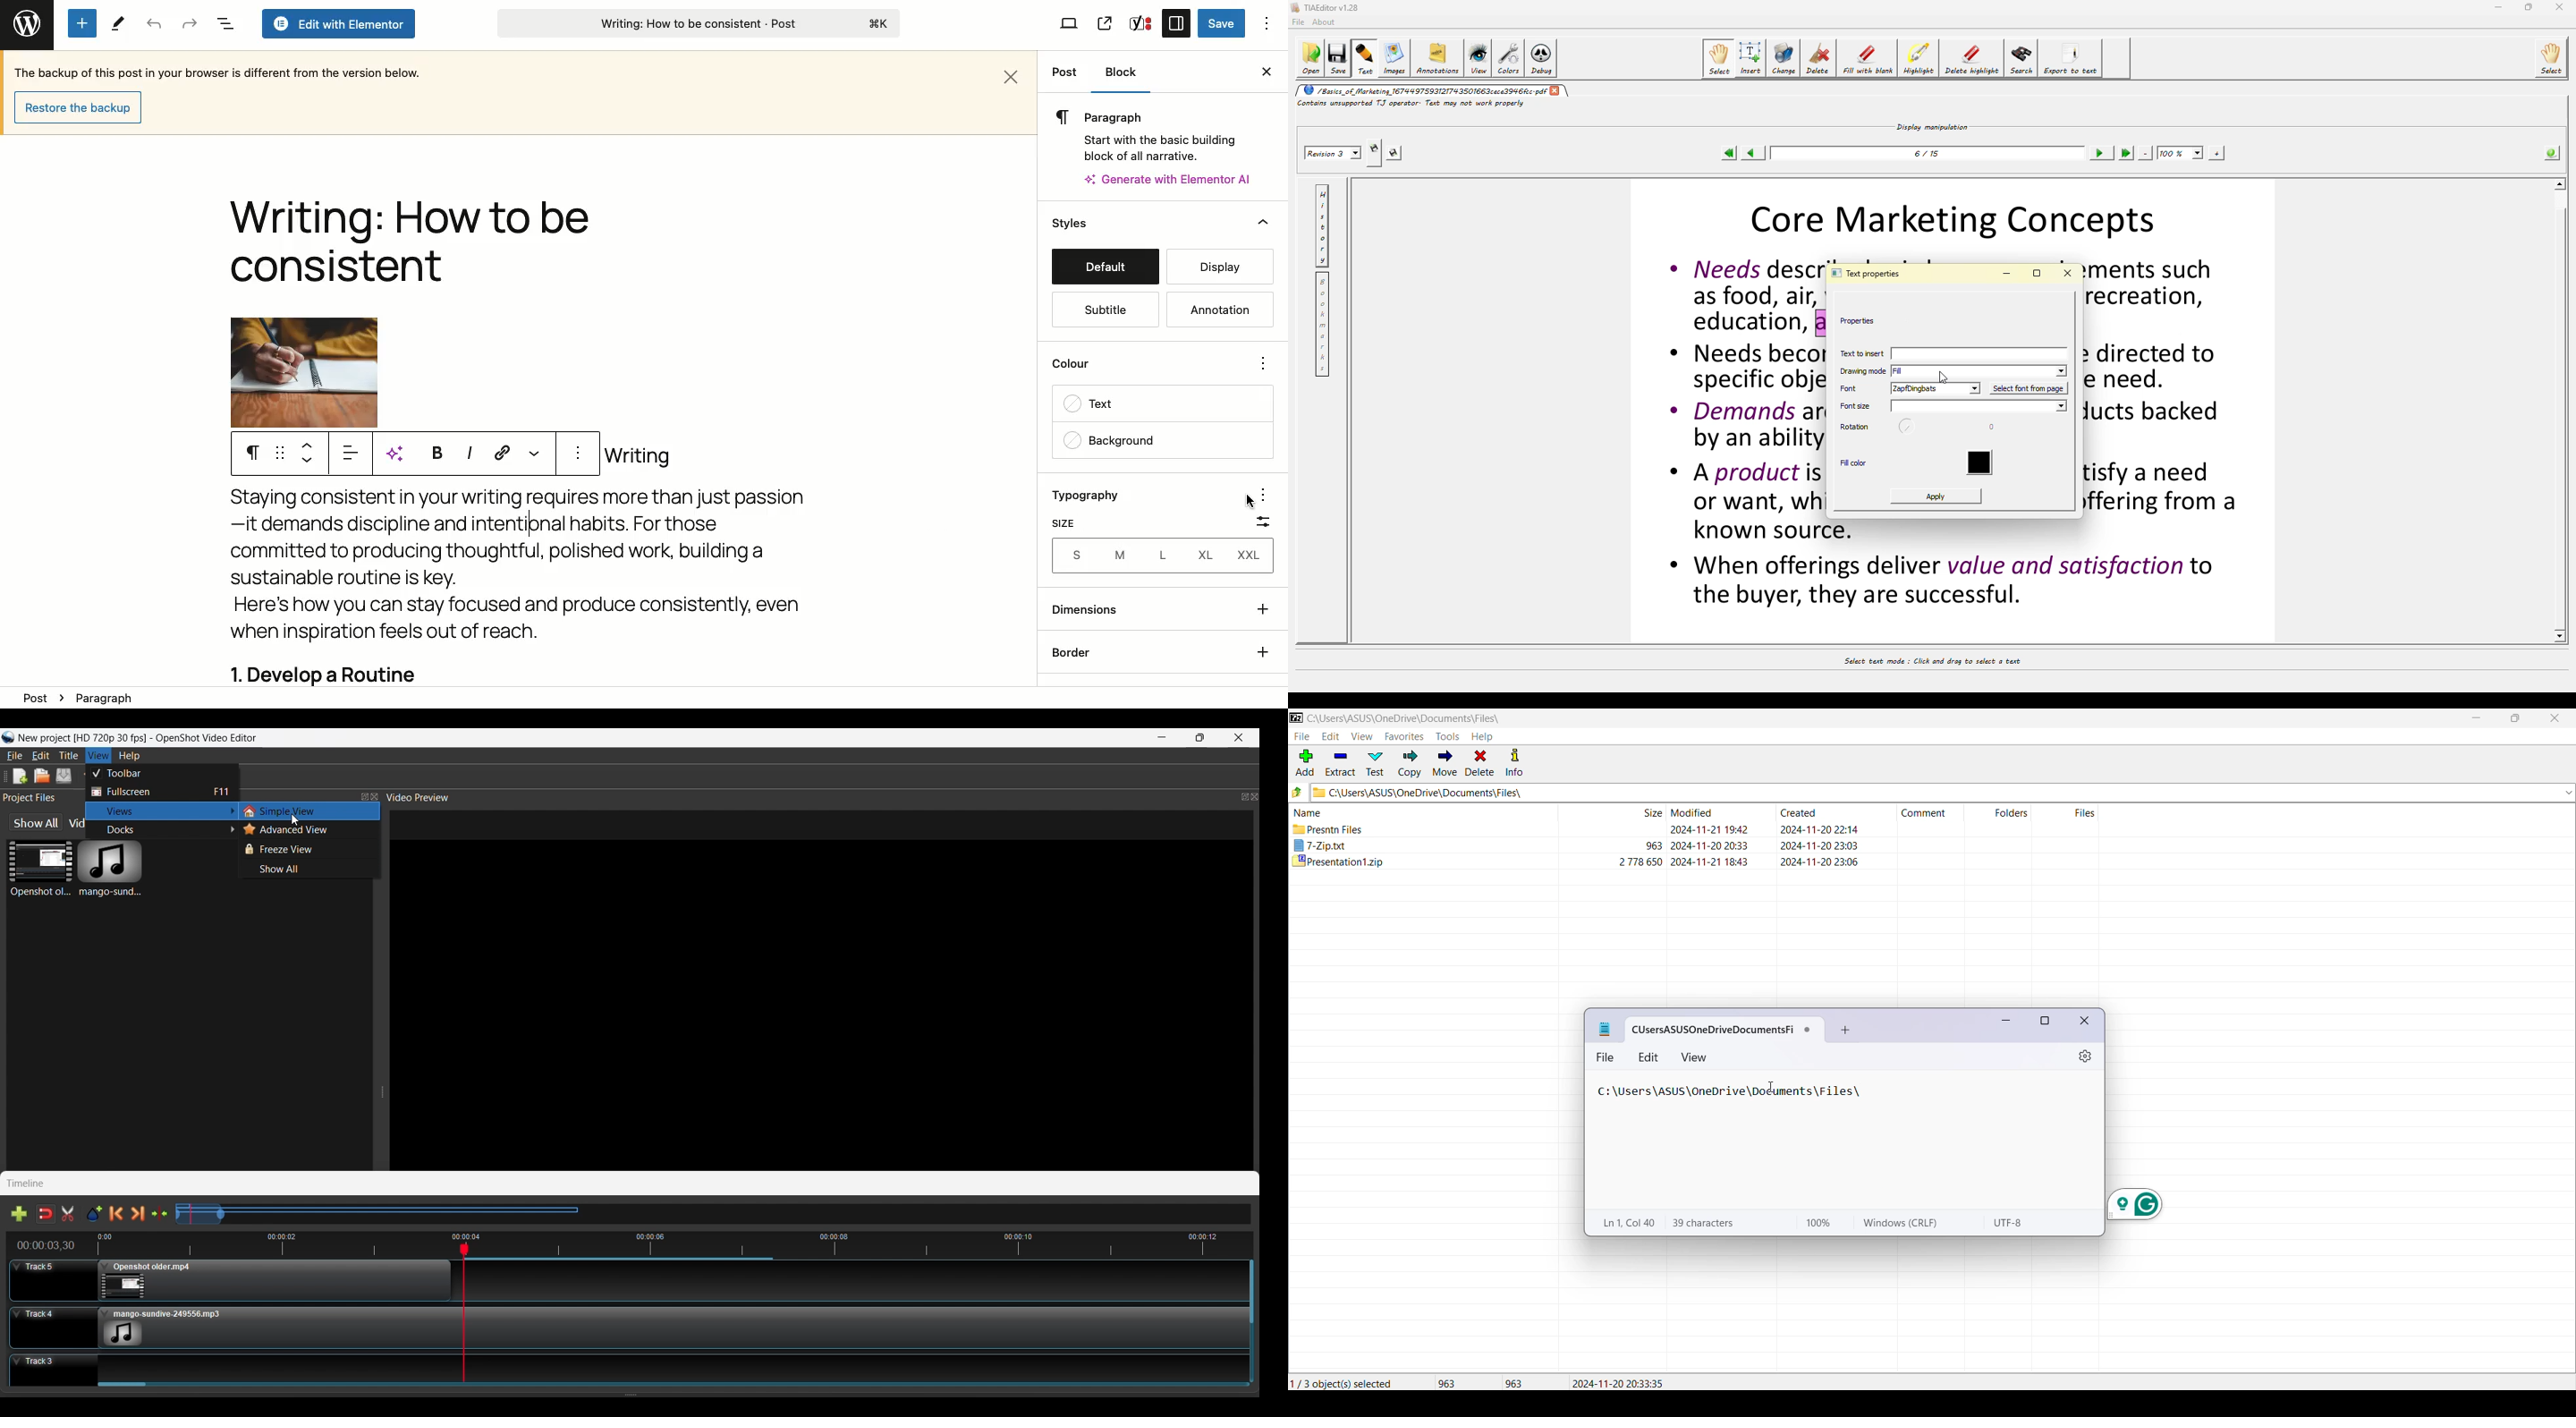  I want to click on New Project , so click(20, 776).